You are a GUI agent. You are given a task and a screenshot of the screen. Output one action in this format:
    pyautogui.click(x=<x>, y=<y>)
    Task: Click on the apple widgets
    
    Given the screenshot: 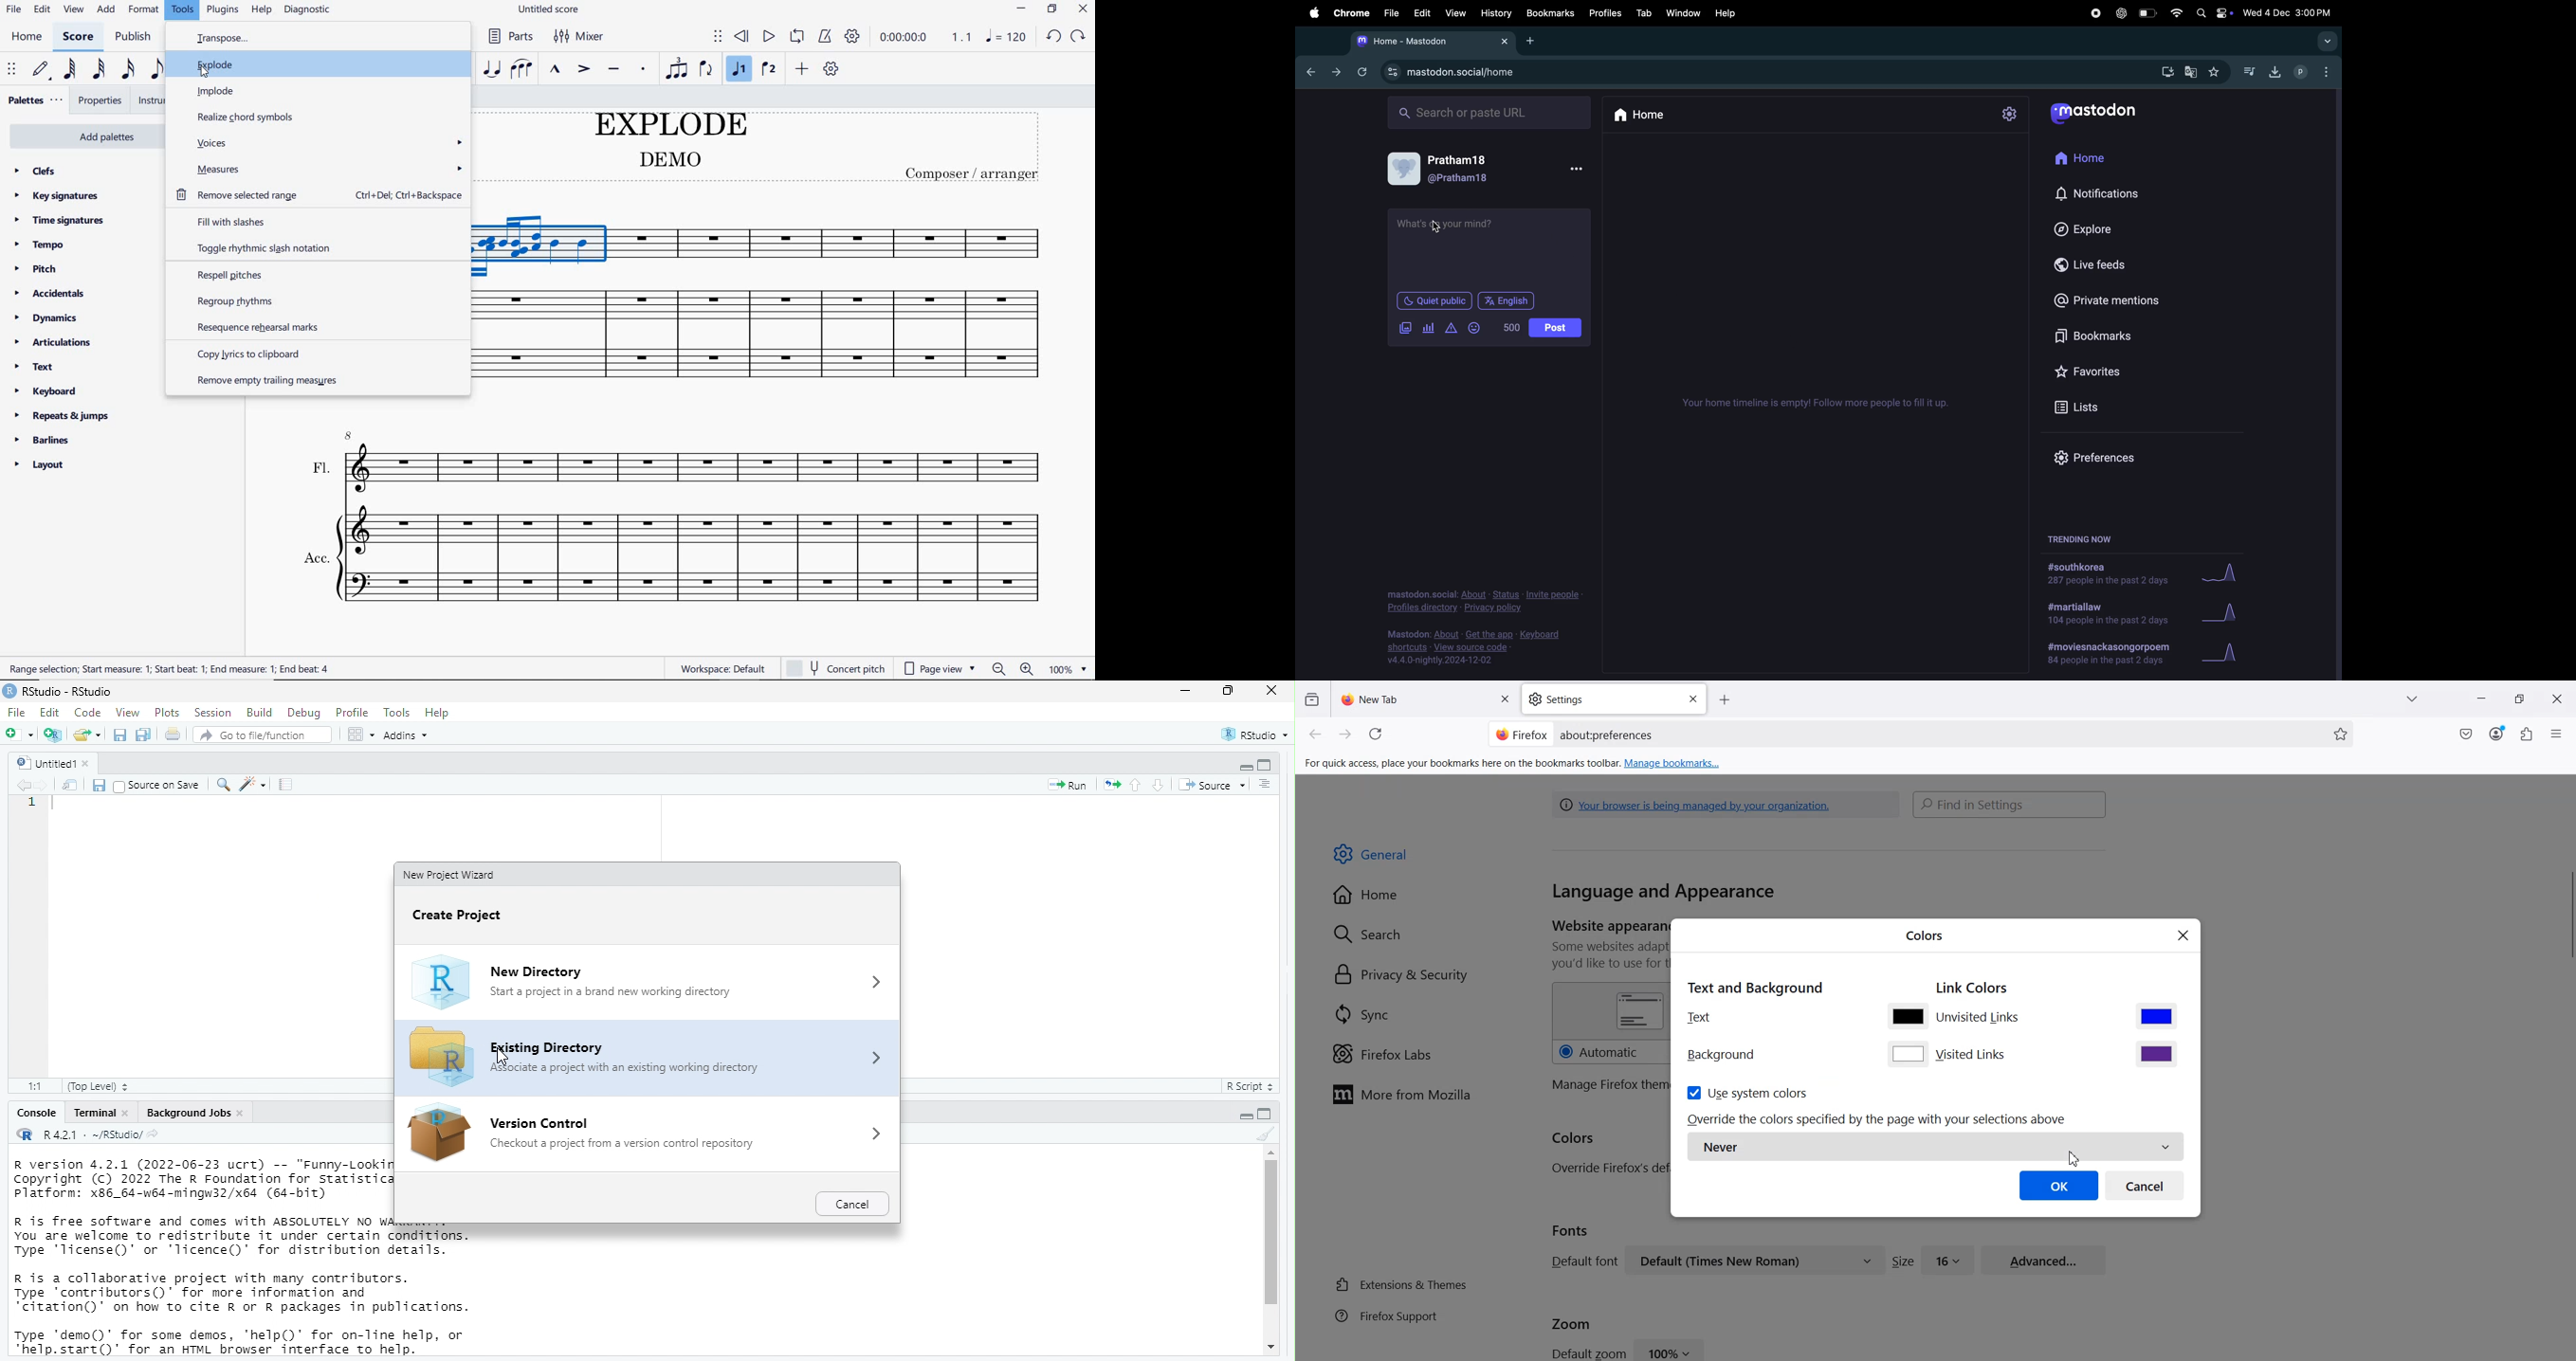 What is the action you would take?
    pyautogui.click(x=2212, y=15)
    